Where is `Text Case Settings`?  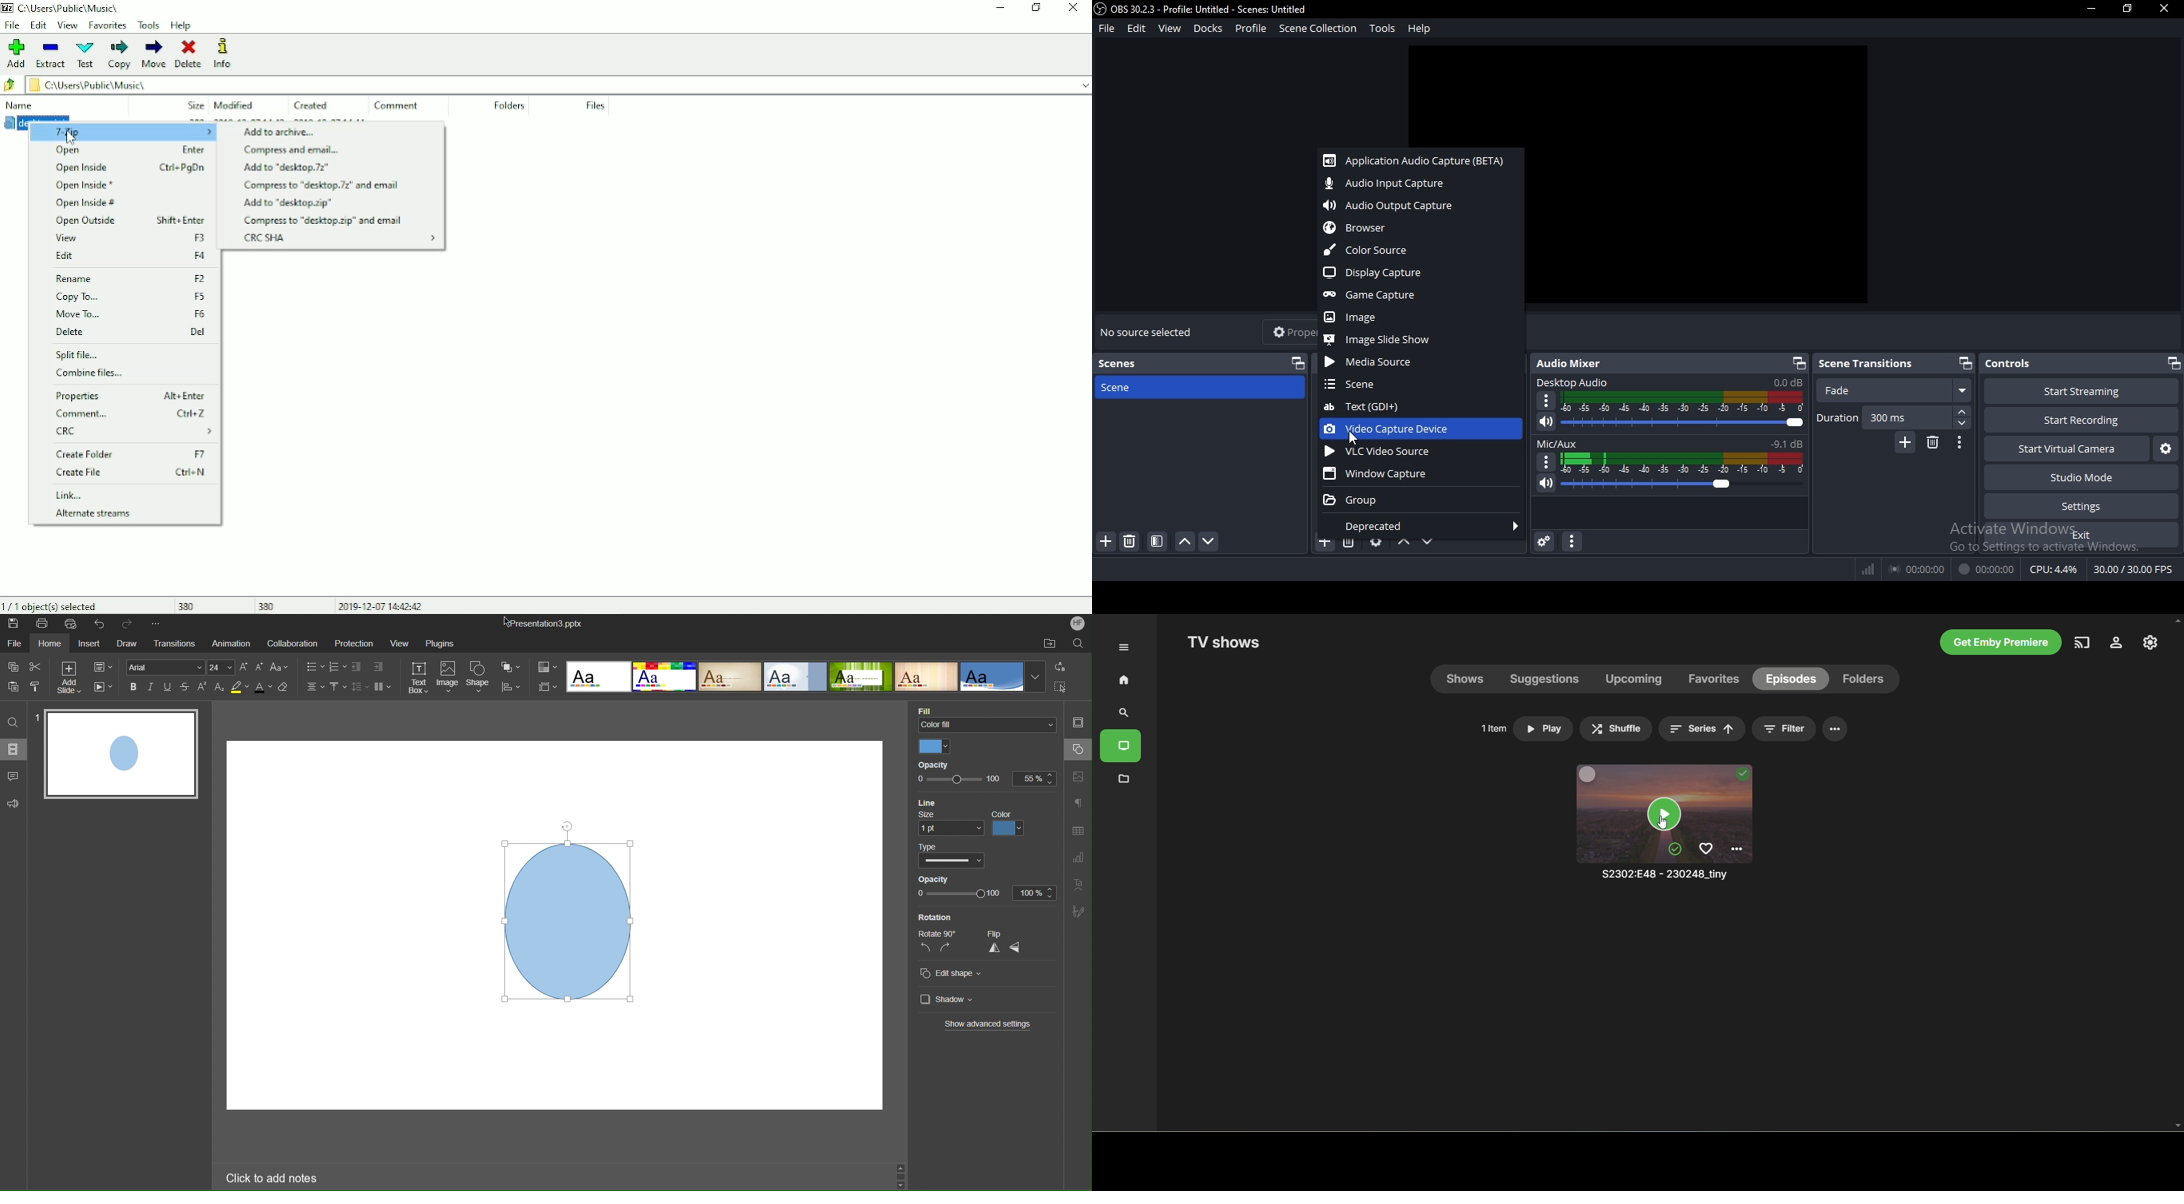
Text Case Settings is located at coordinates (281, 668).